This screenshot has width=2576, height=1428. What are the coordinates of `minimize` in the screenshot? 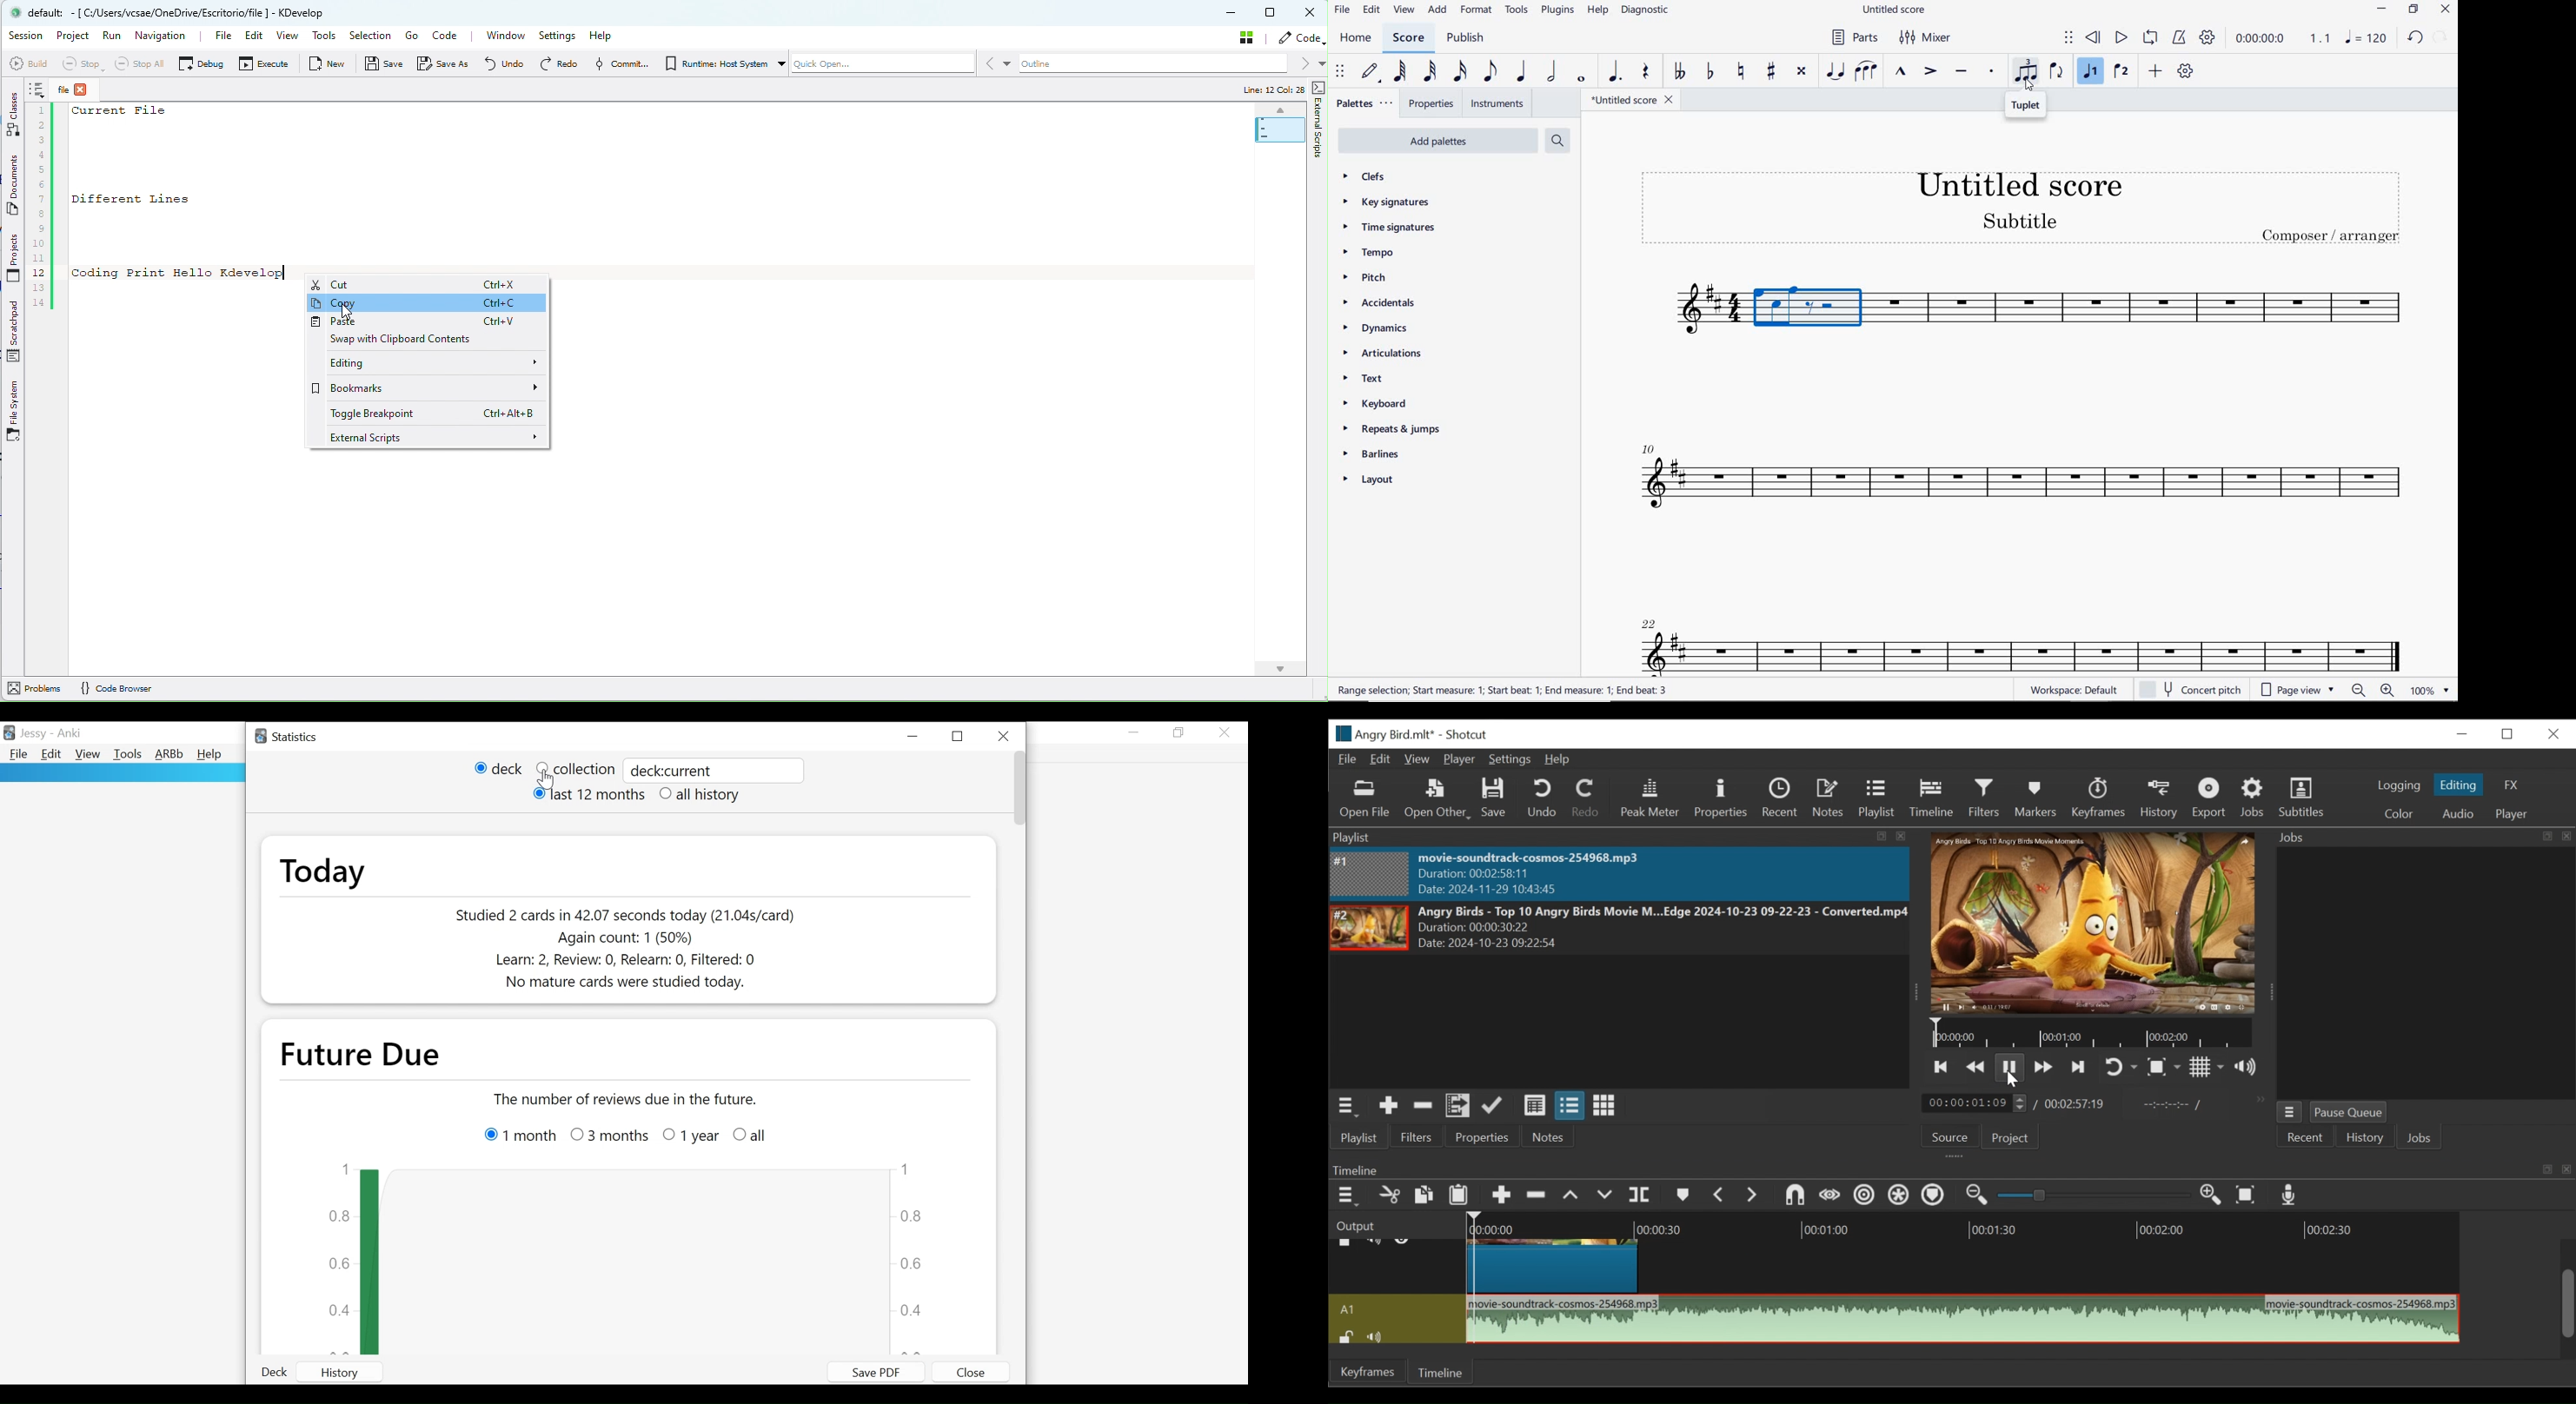 It's located at (2463, 732).